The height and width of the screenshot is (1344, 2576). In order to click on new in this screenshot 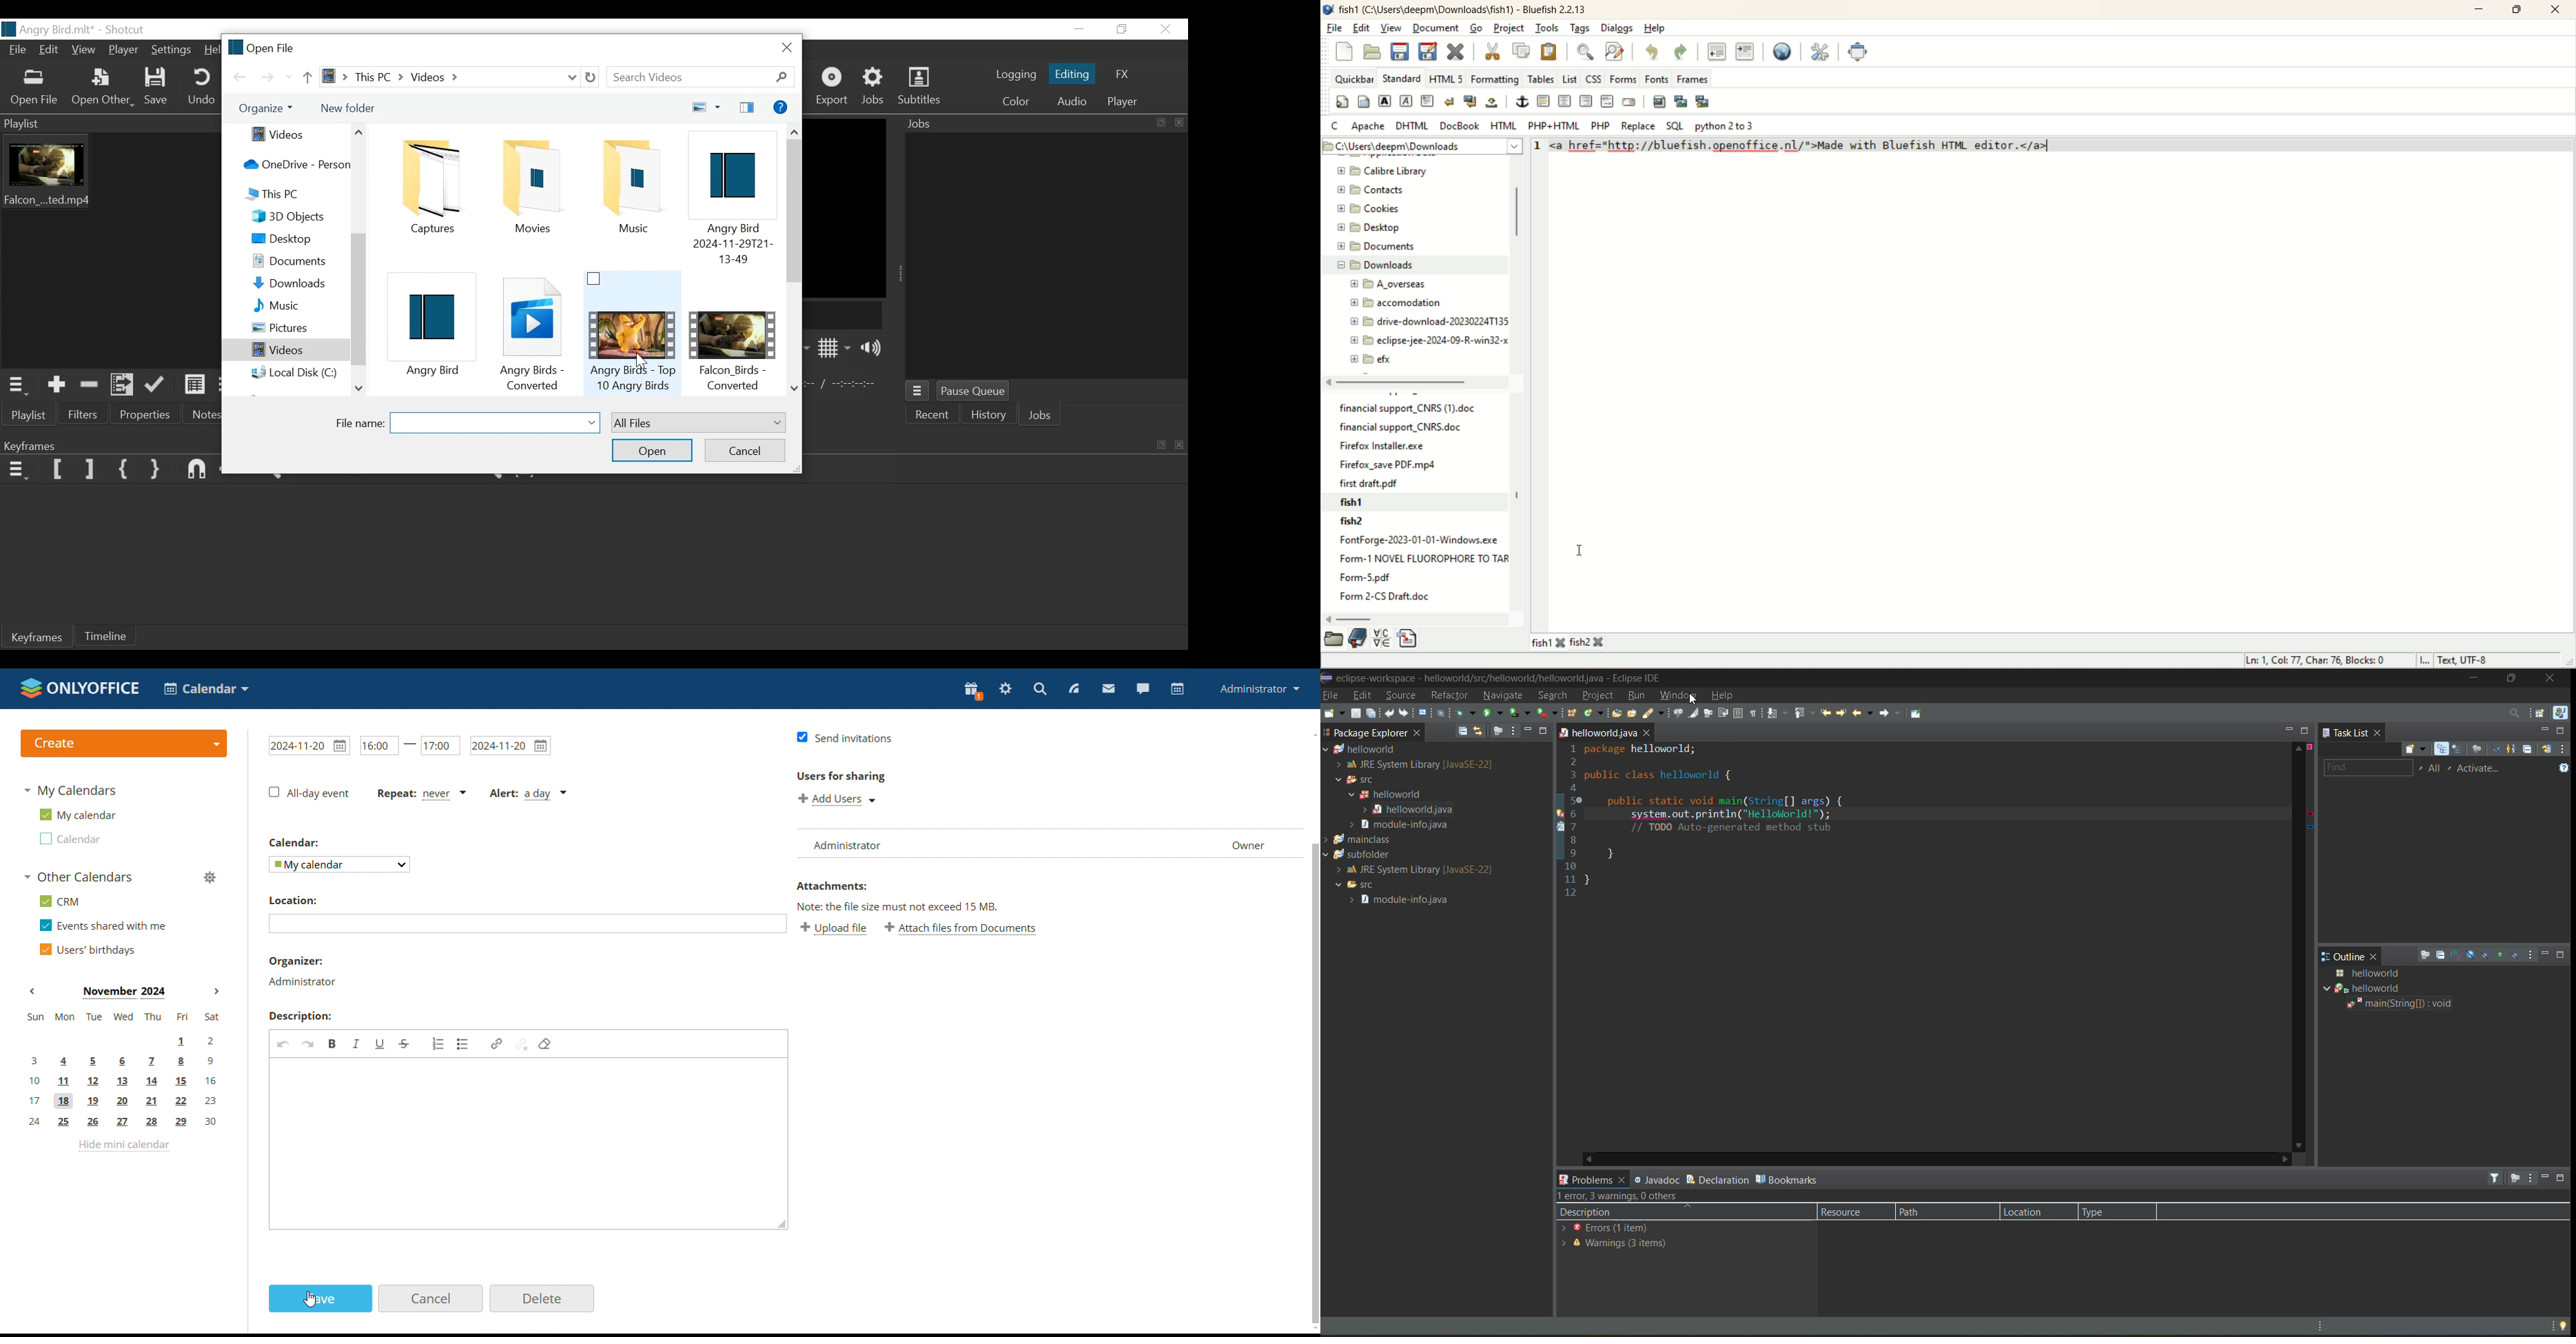, I will do `click(1344, 52)`.